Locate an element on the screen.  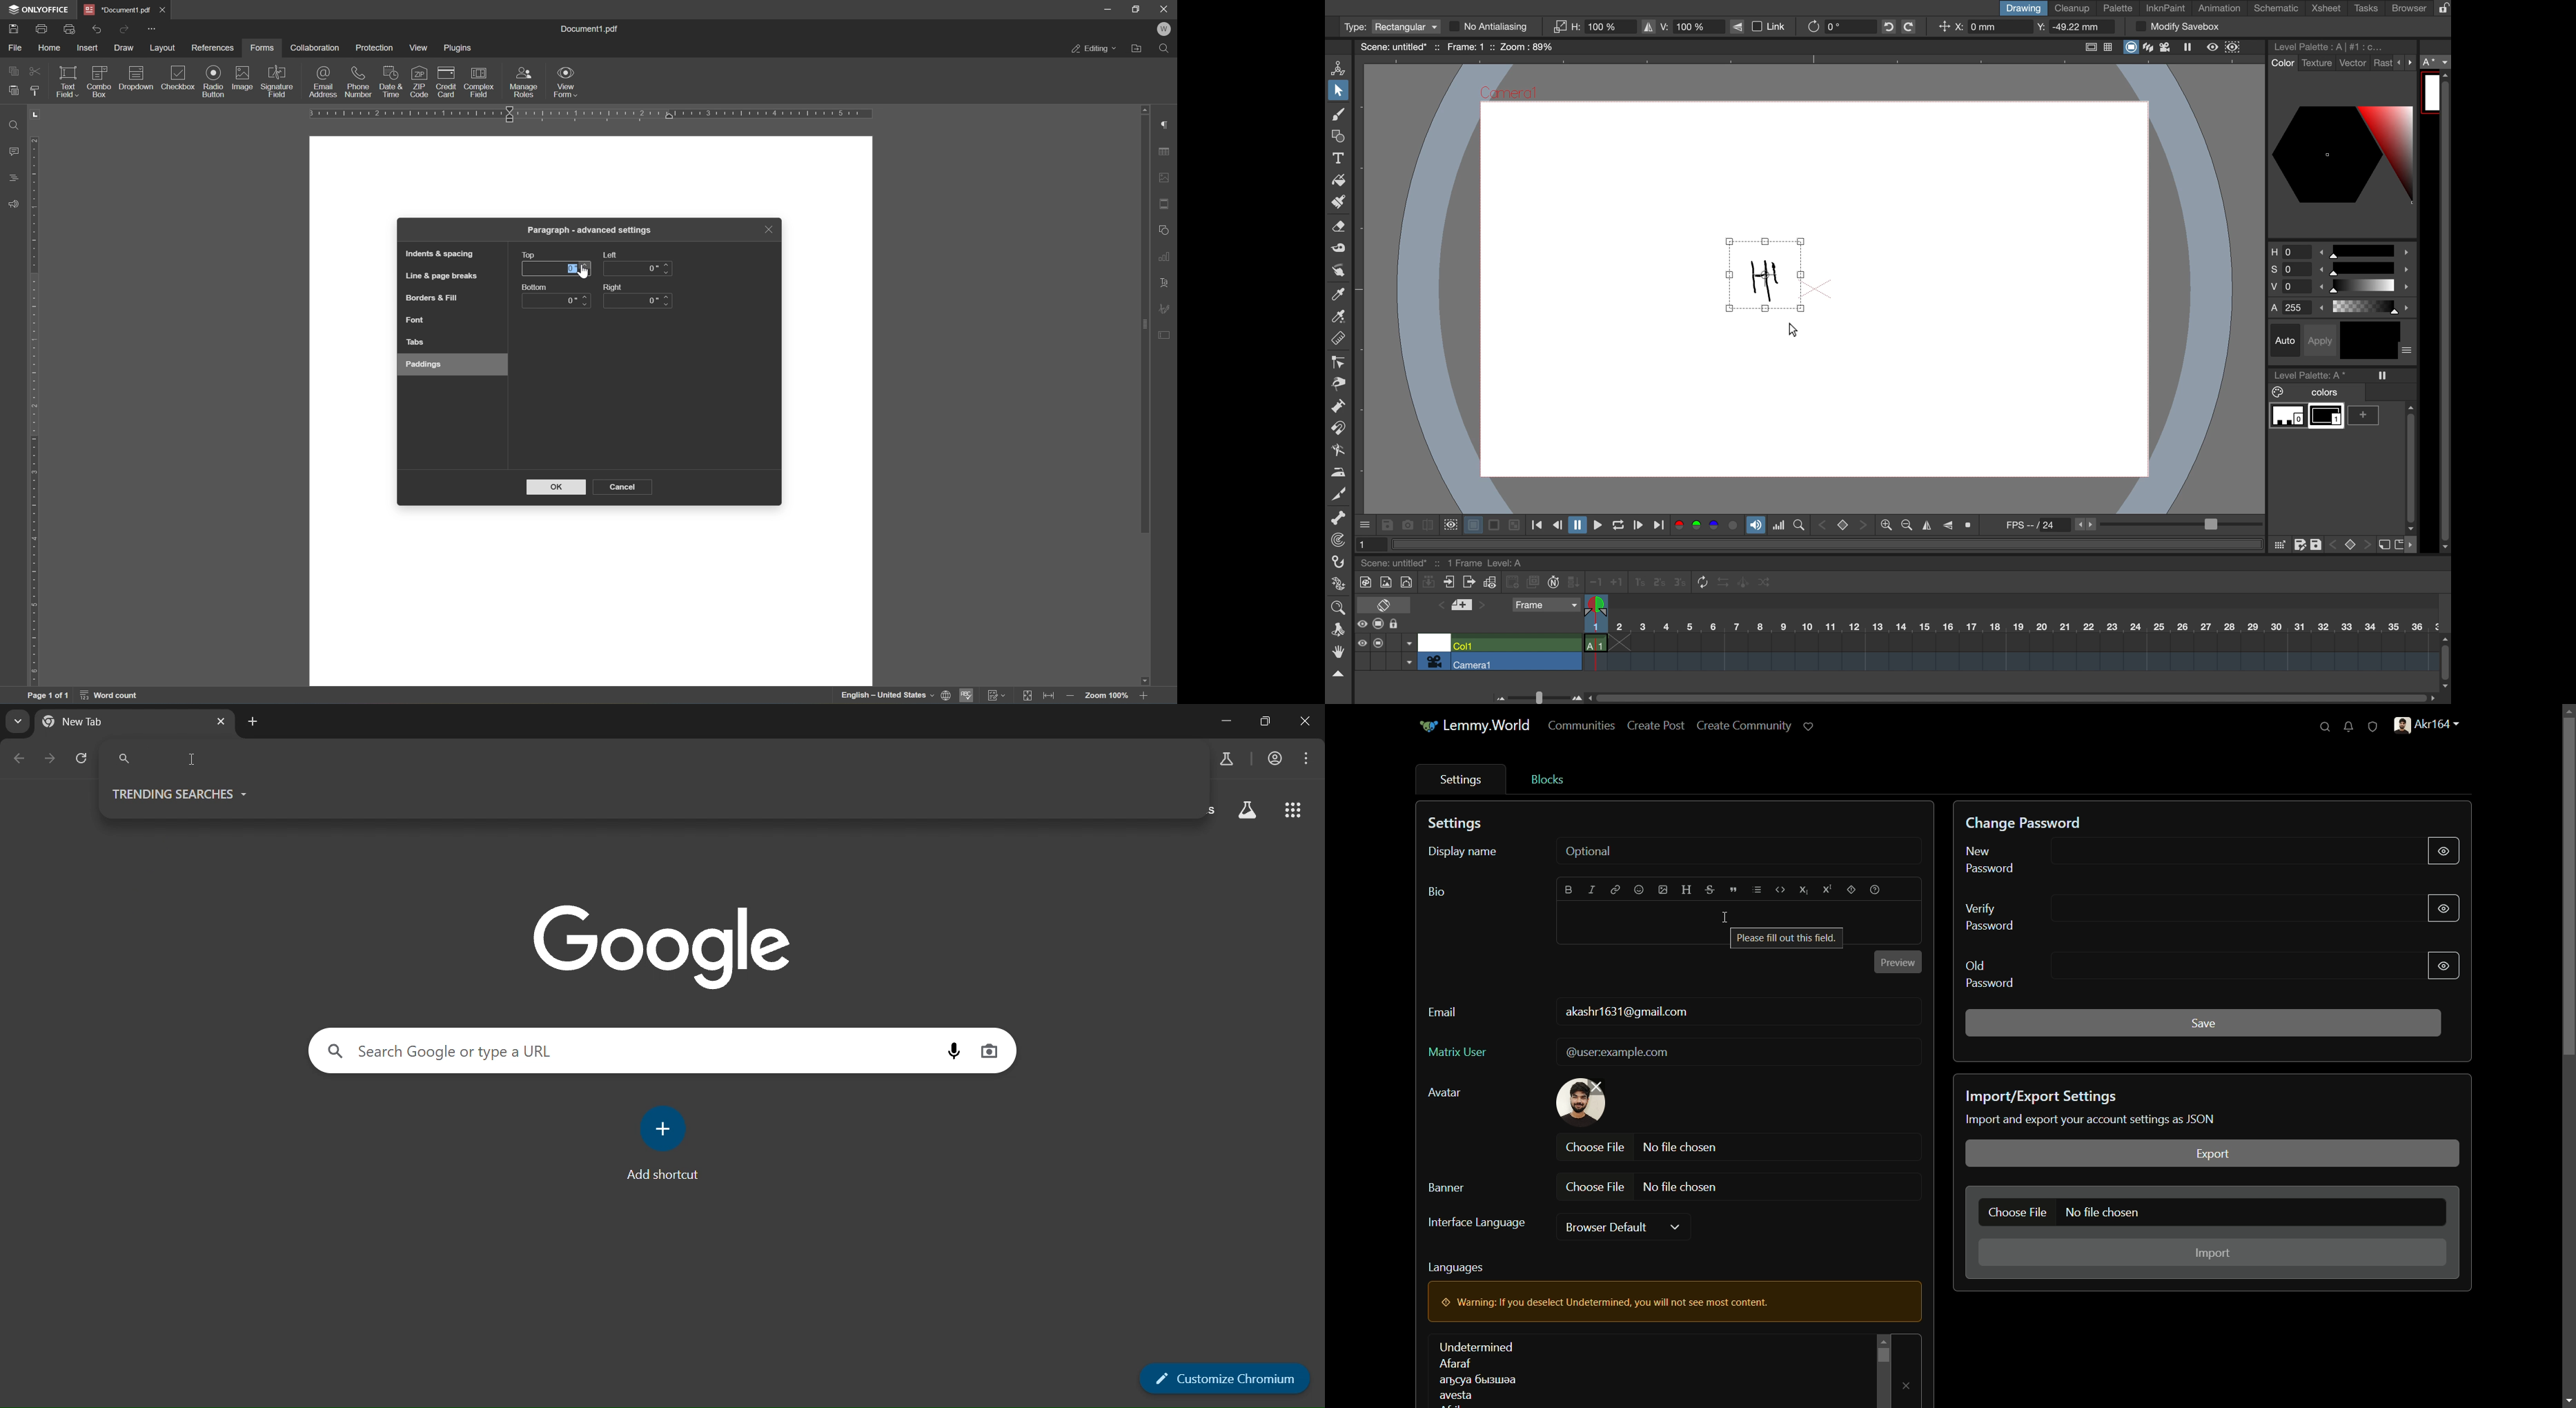
bio is located at coordinates (1437, 892).